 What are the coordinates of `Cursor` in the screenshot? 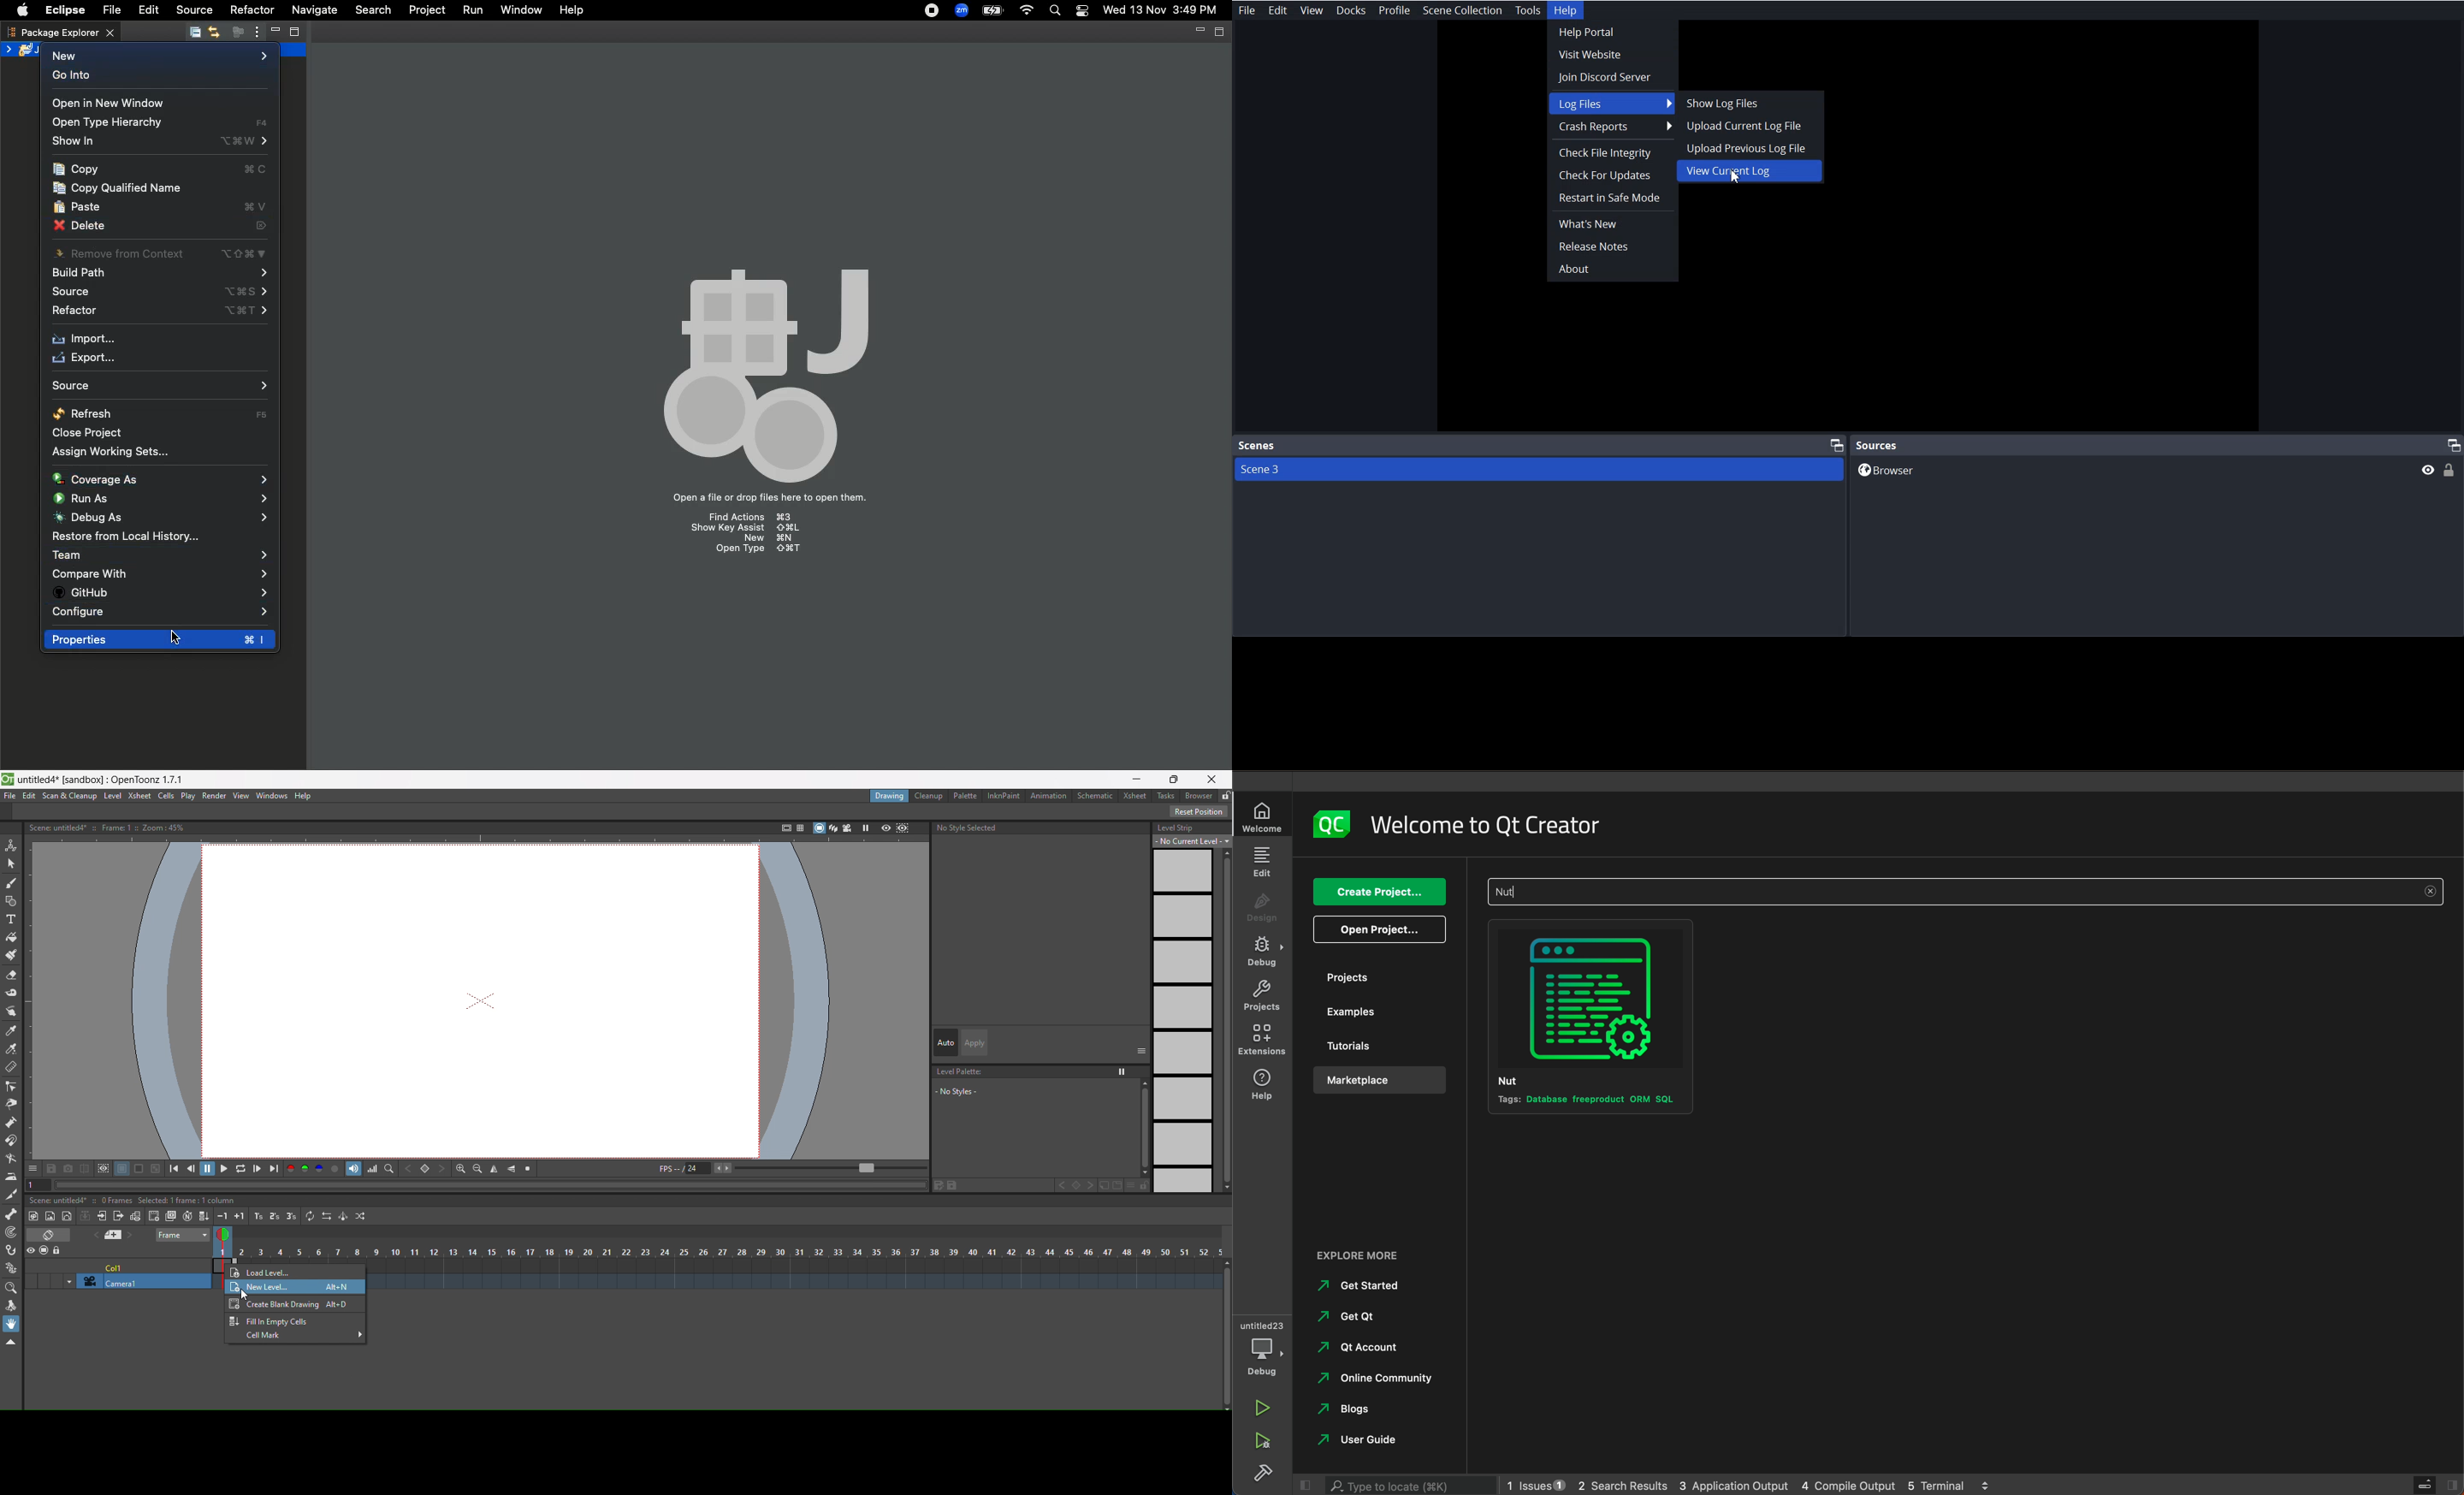 It's located at (1738, 173).